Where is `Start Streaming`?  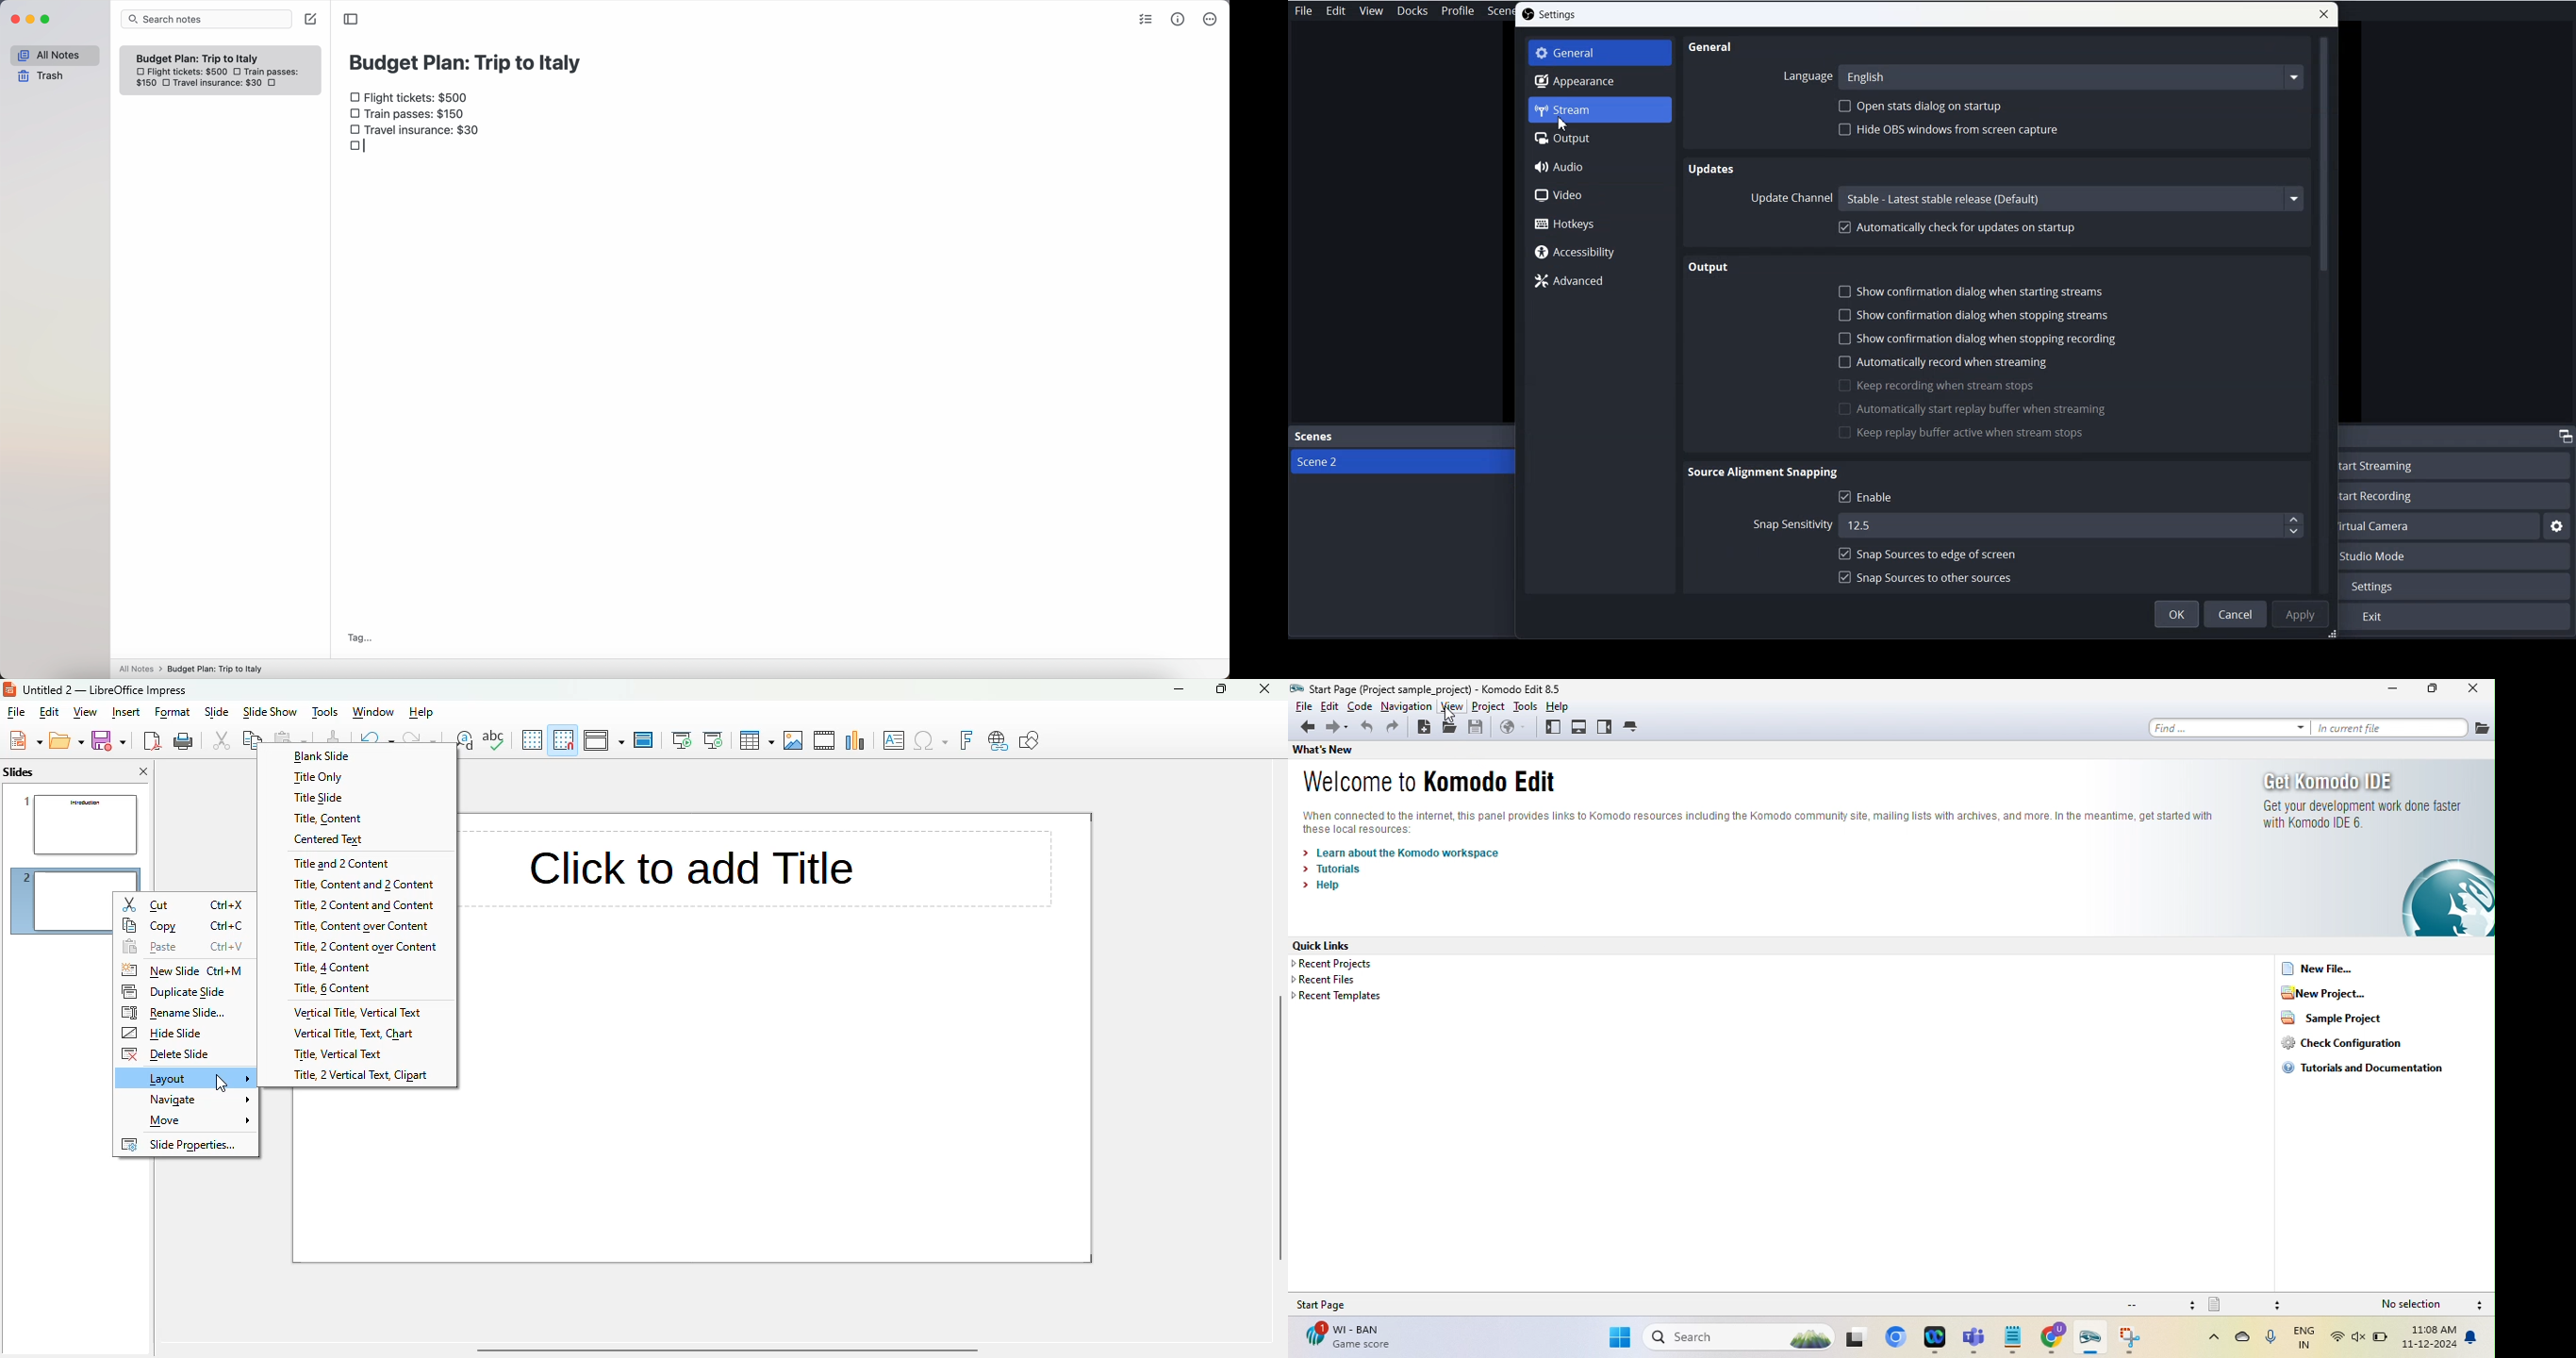
Start Streaming is located at coordinates (2458, 465).